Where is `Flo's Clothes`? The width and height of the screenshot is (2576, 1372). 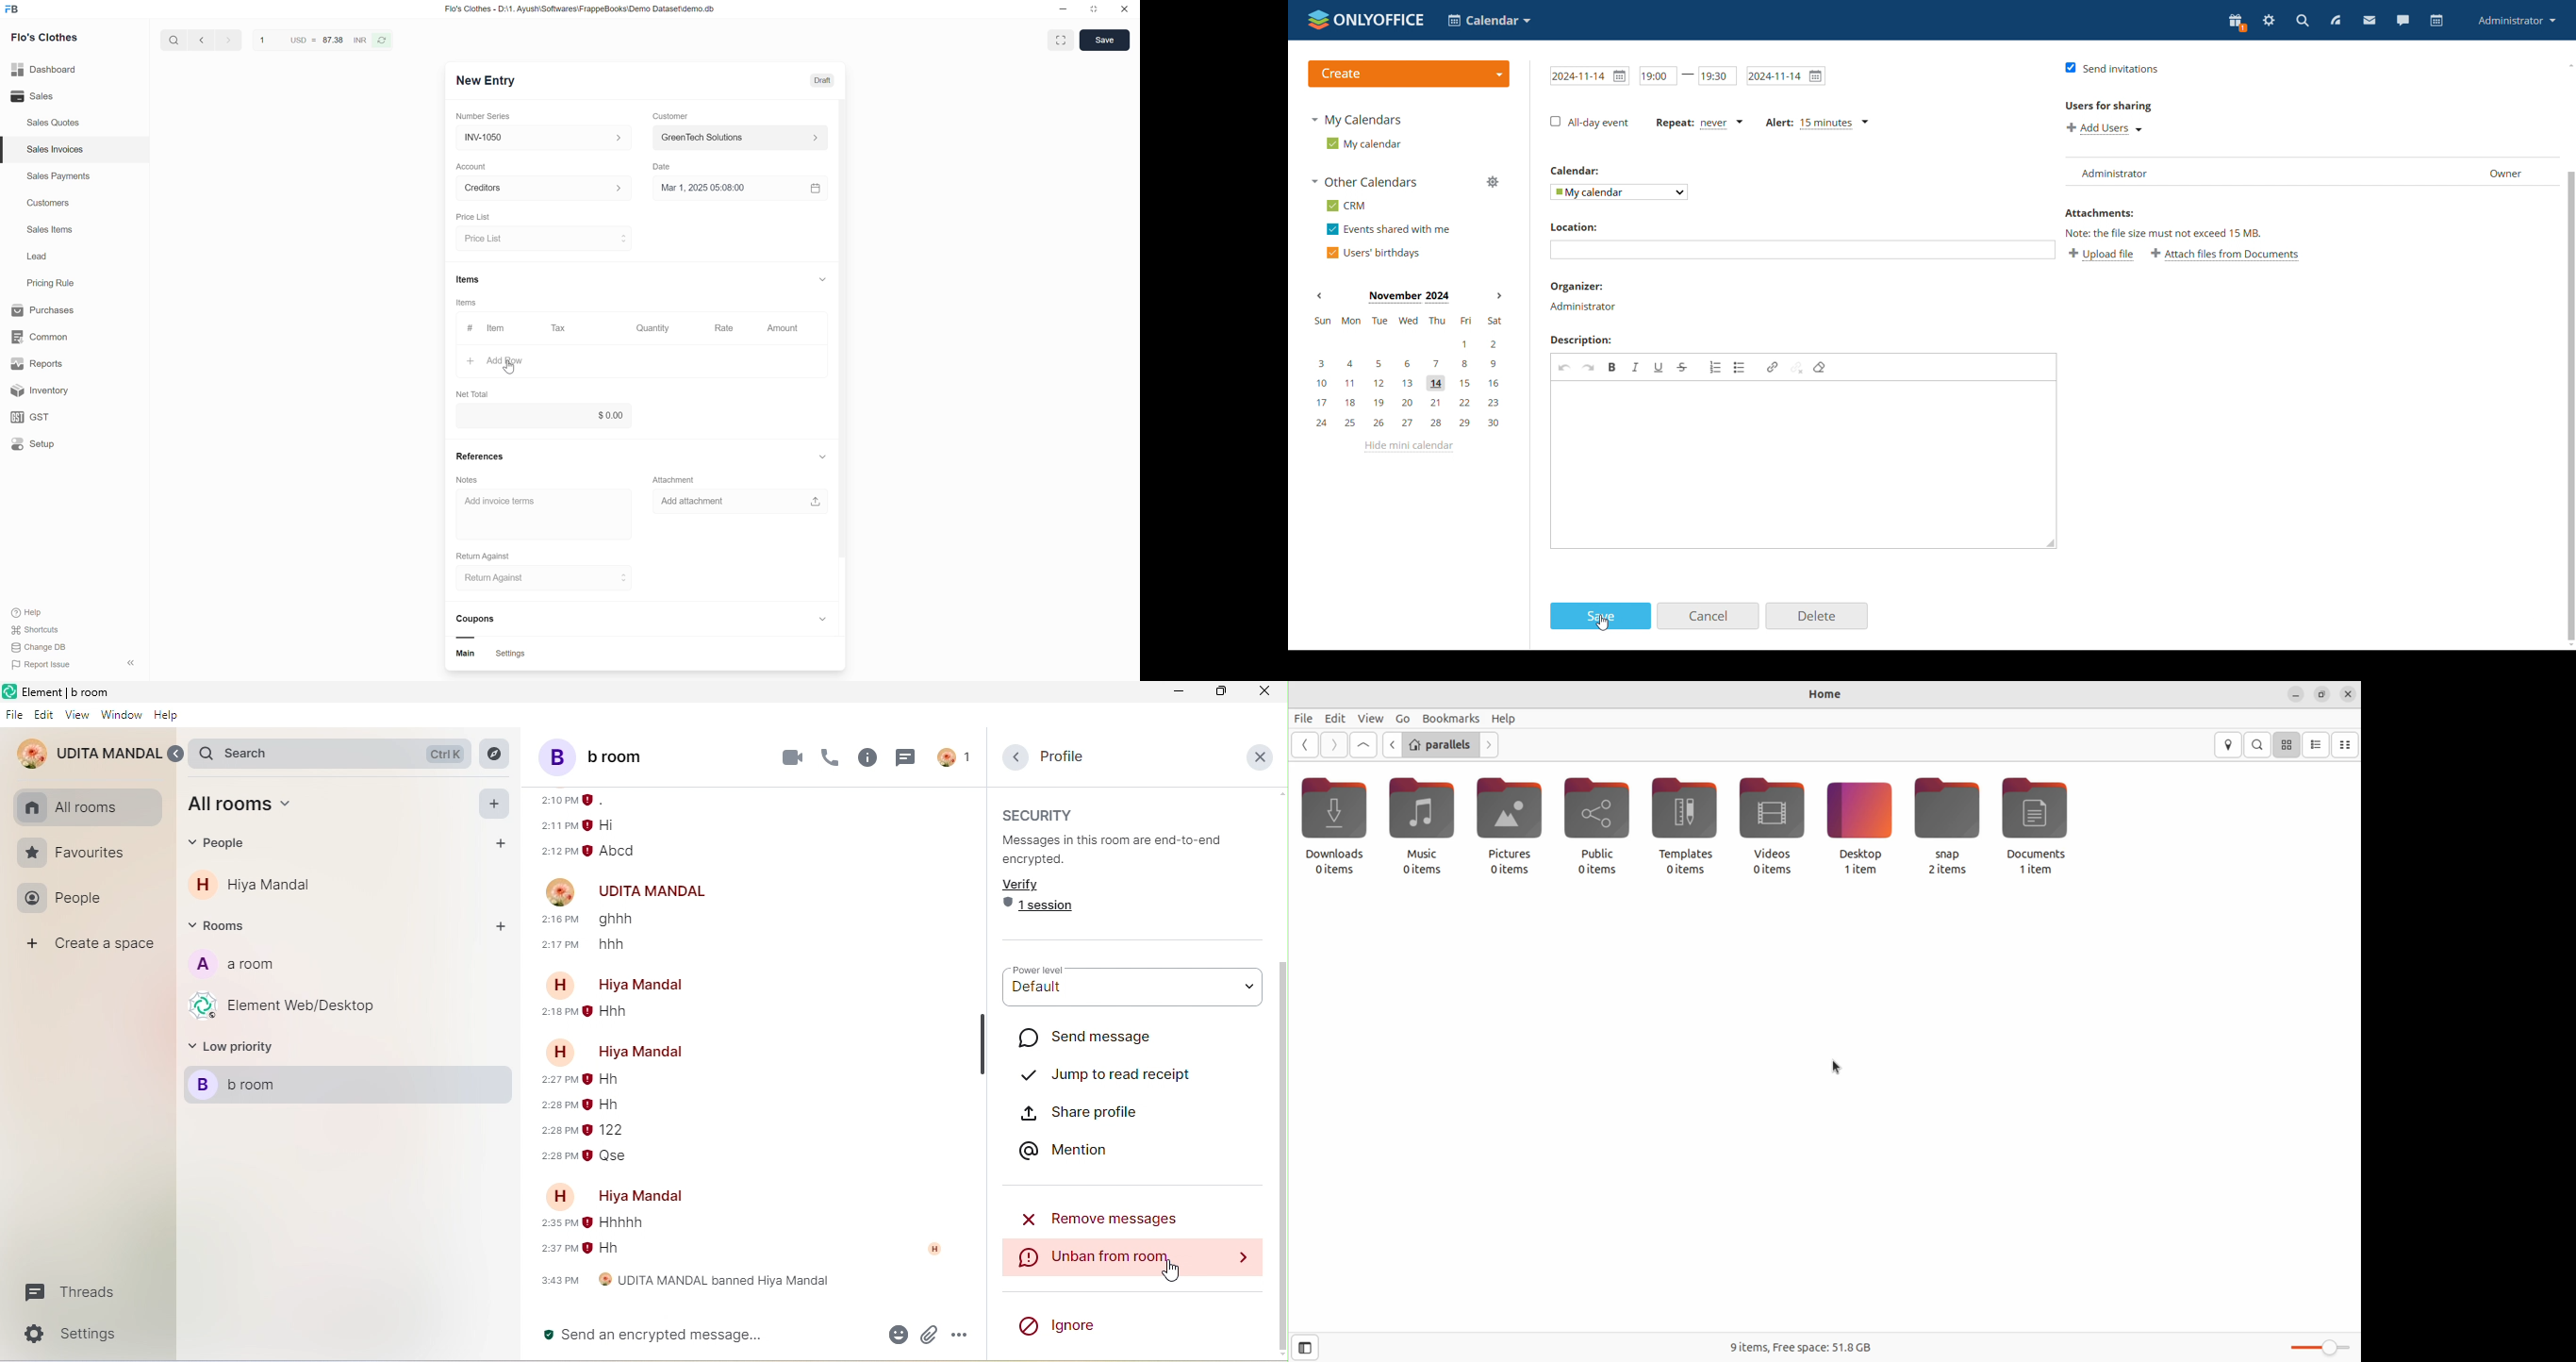 Flo's Clothes is located at coordinates (49, 39).